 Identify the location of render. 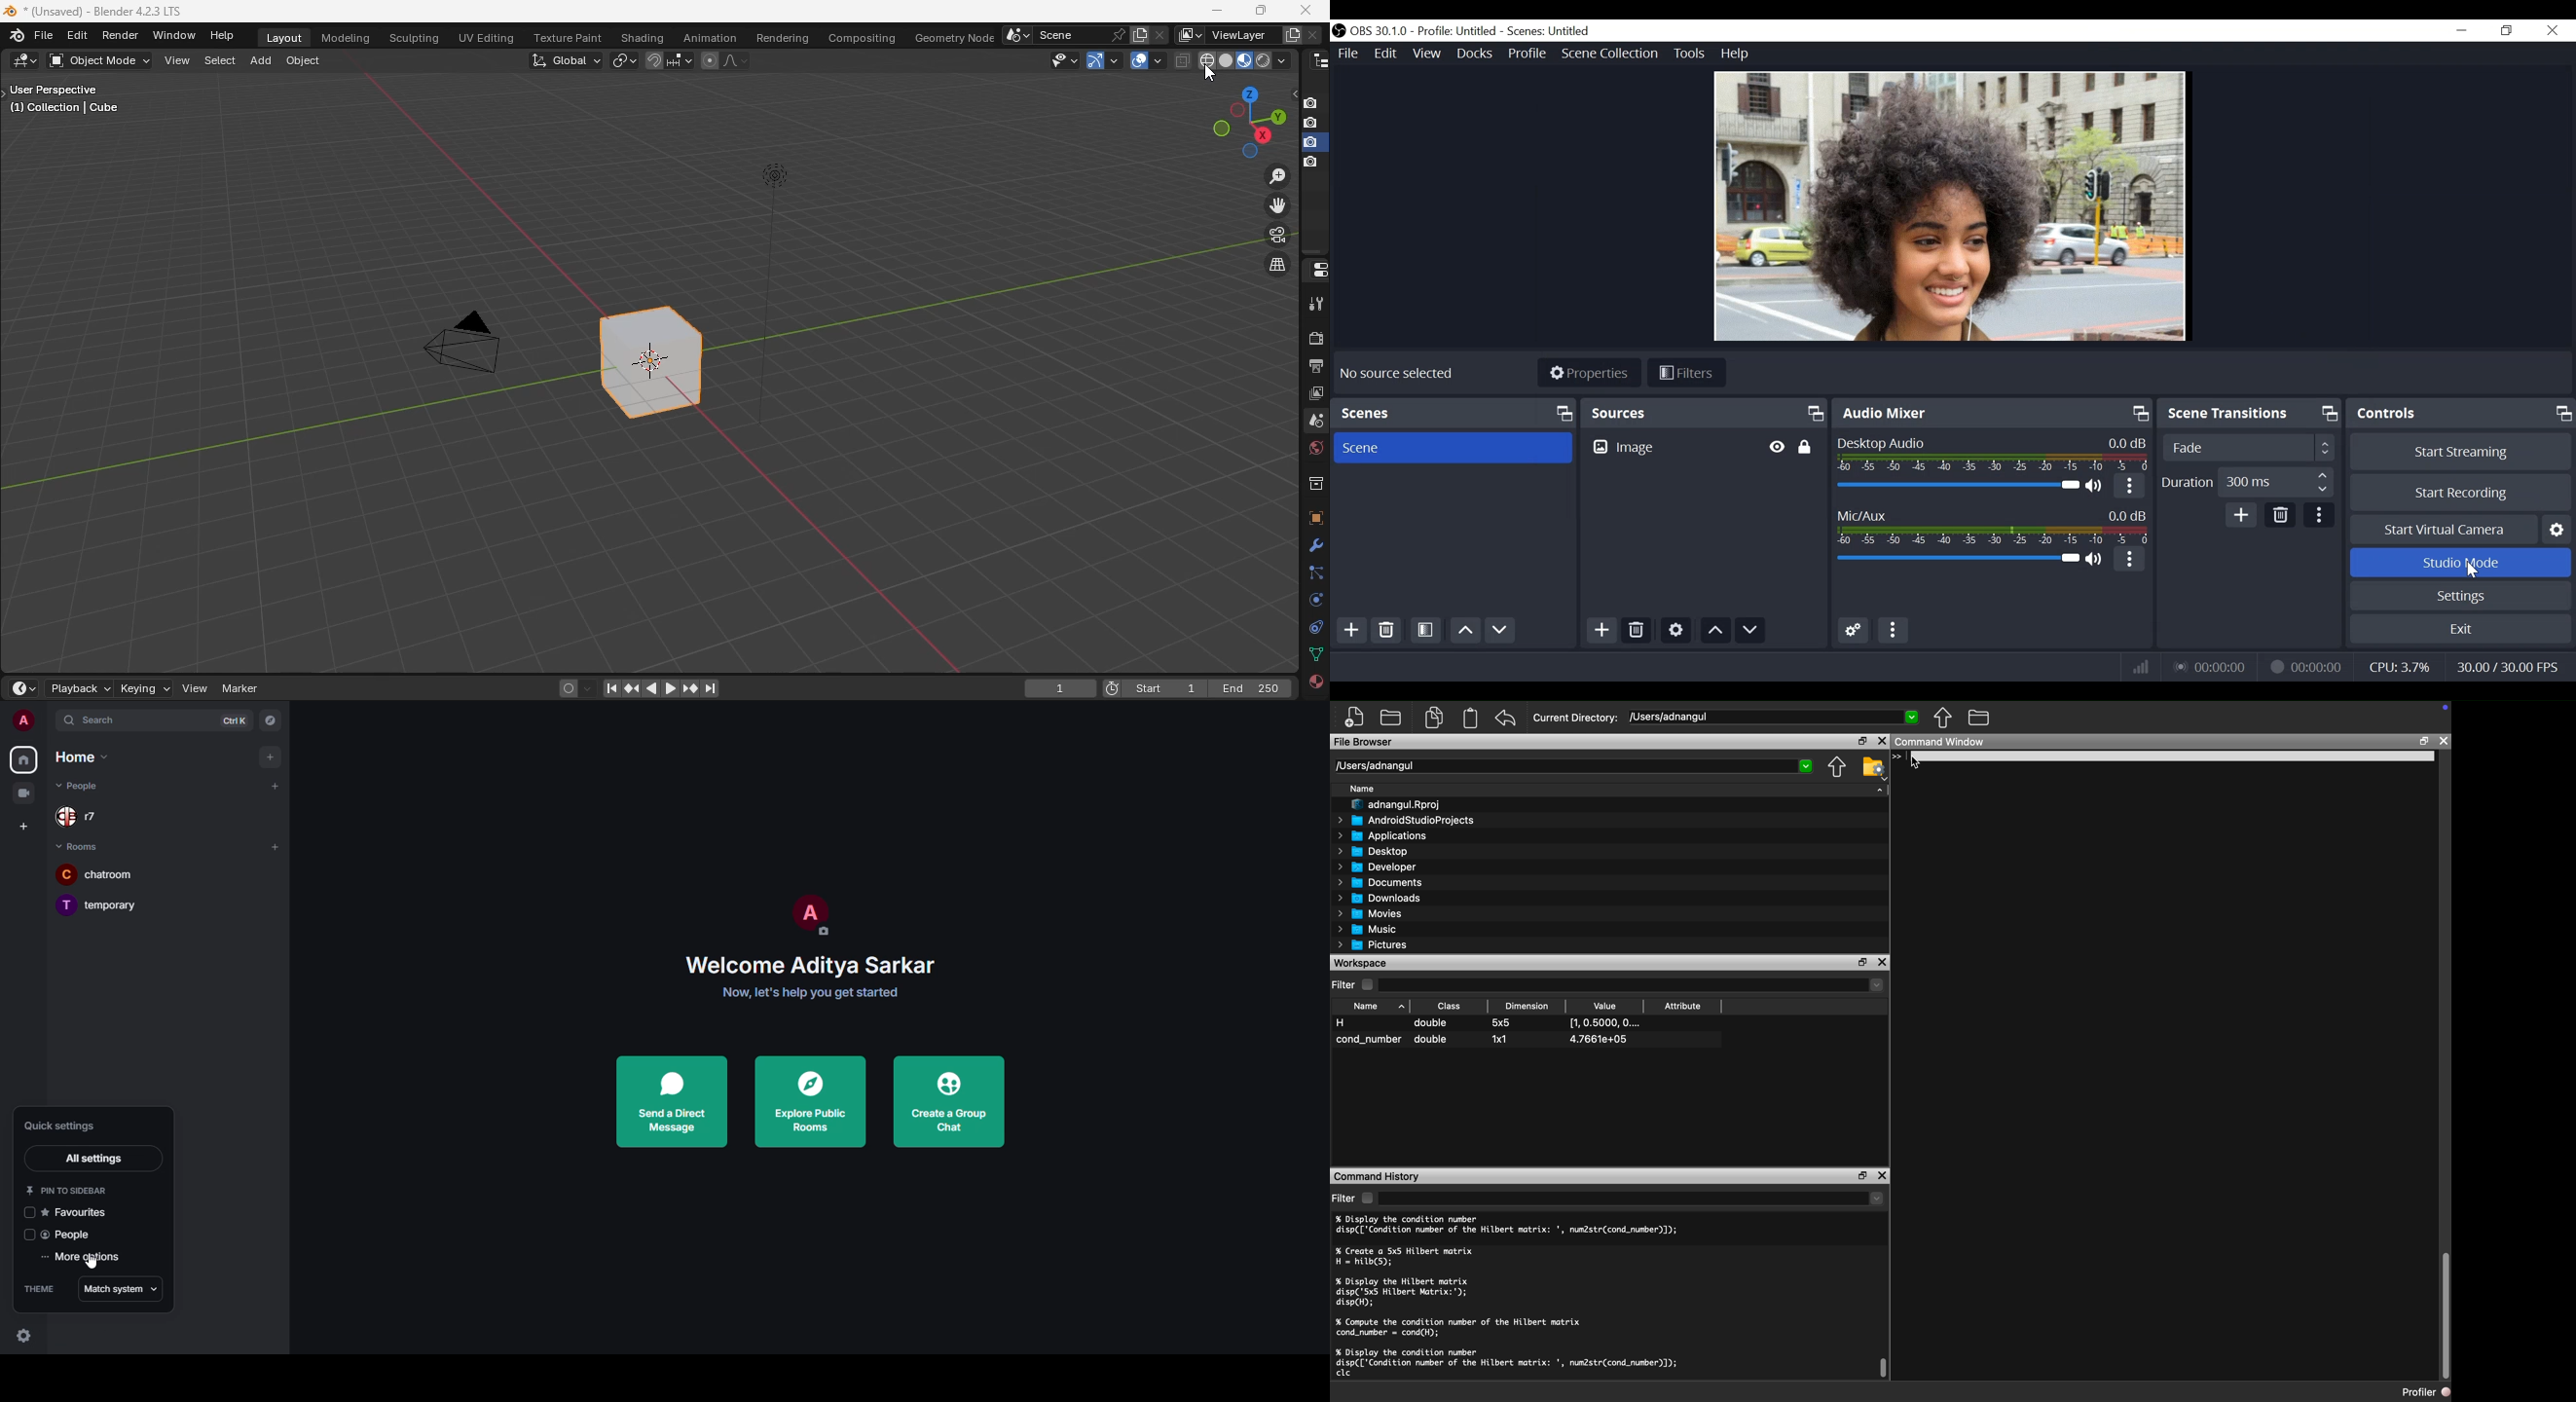
(122, 34).